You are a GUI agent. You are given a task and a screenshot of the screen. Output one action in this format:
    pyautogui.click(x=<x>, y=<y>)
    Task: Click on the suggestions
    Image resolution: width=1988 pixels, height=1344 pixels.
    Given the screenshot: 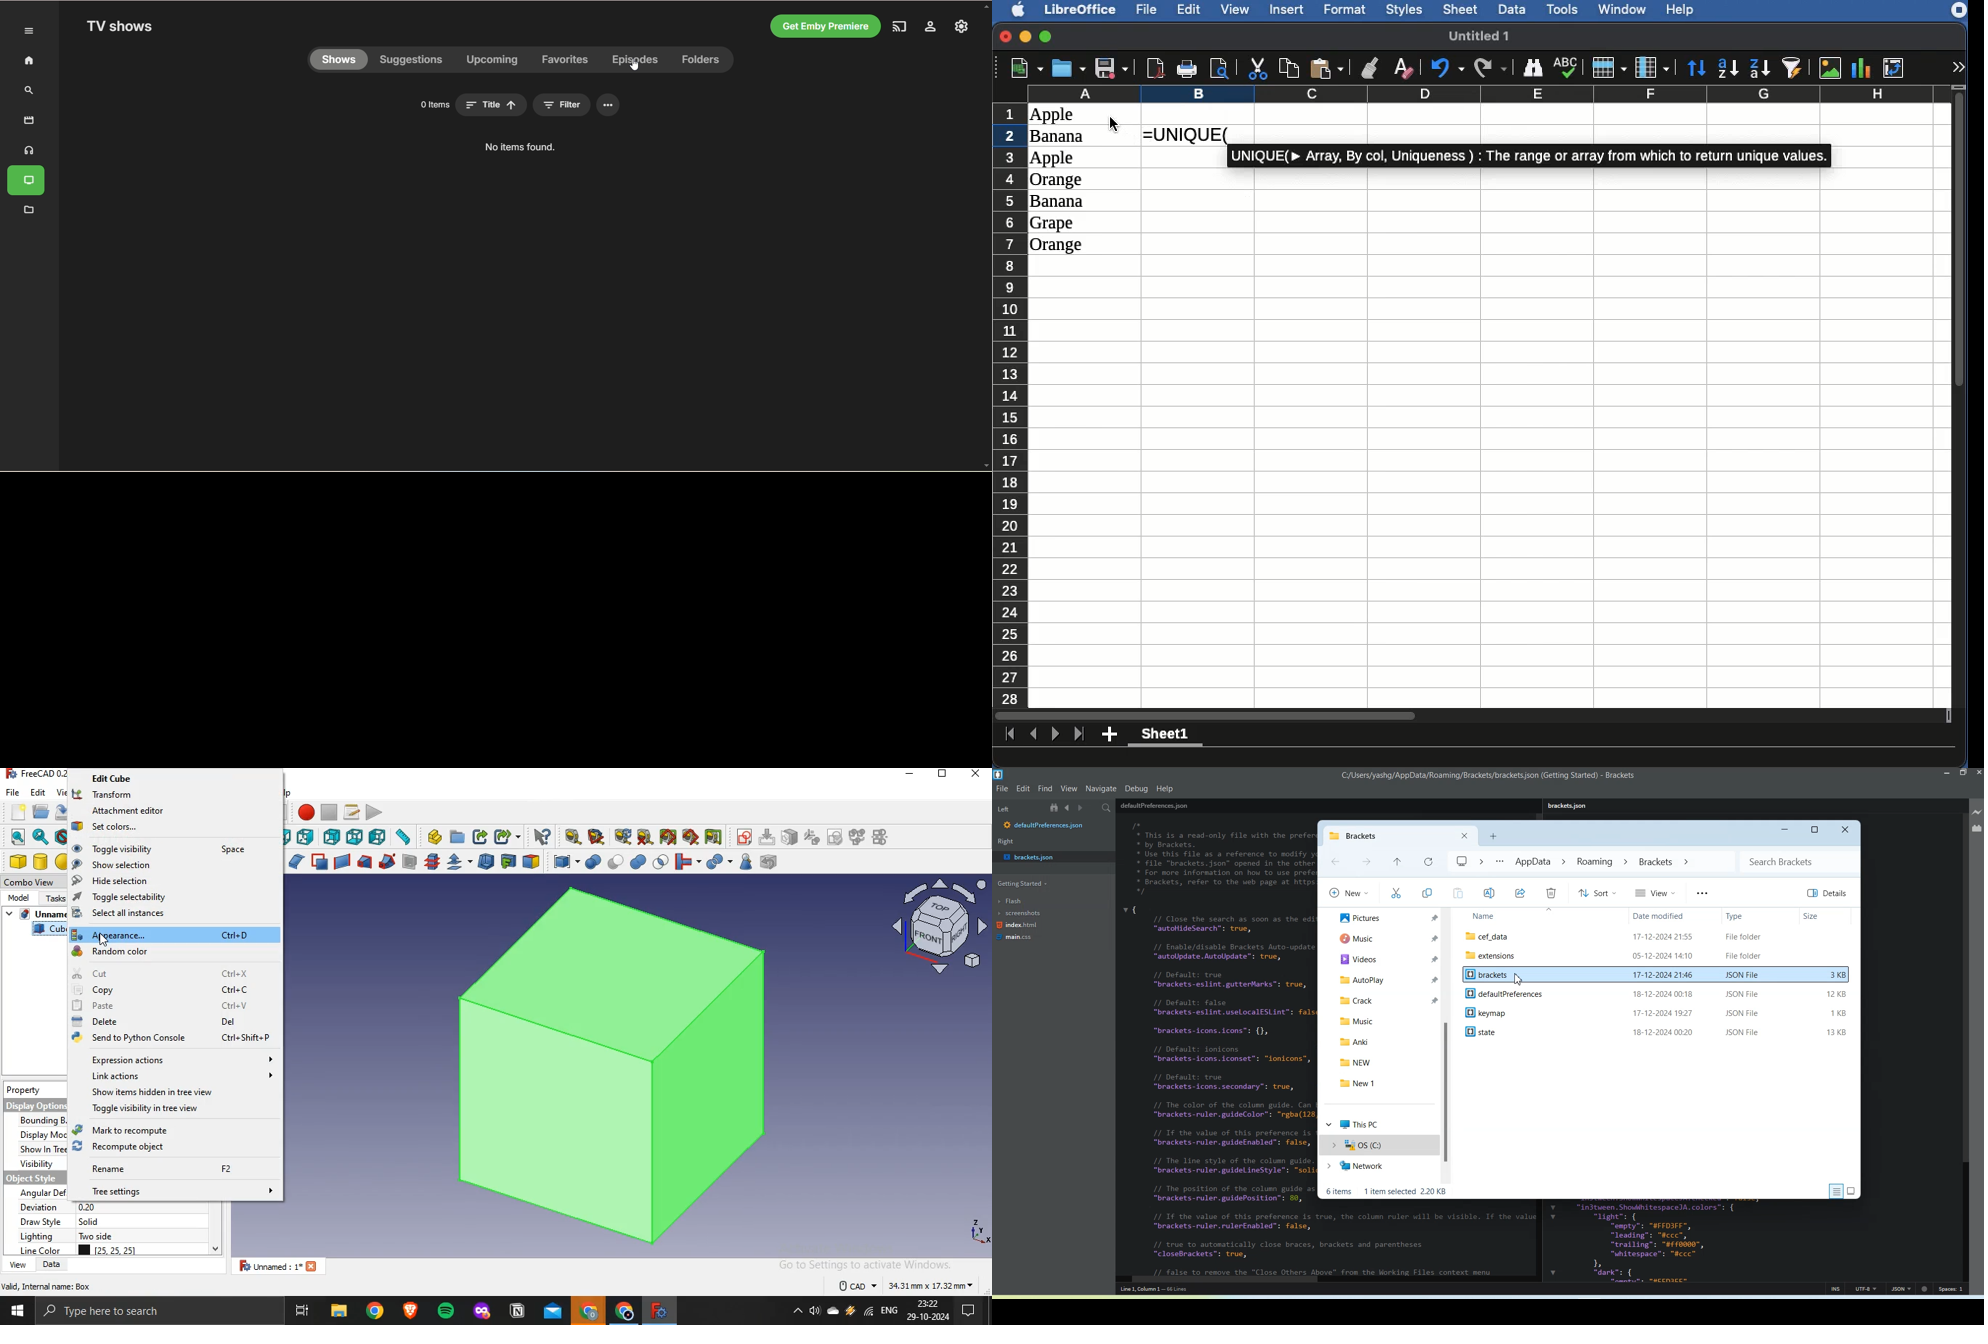 What is the action you would take?
    pyautogui.click(x=411, y=61)
    